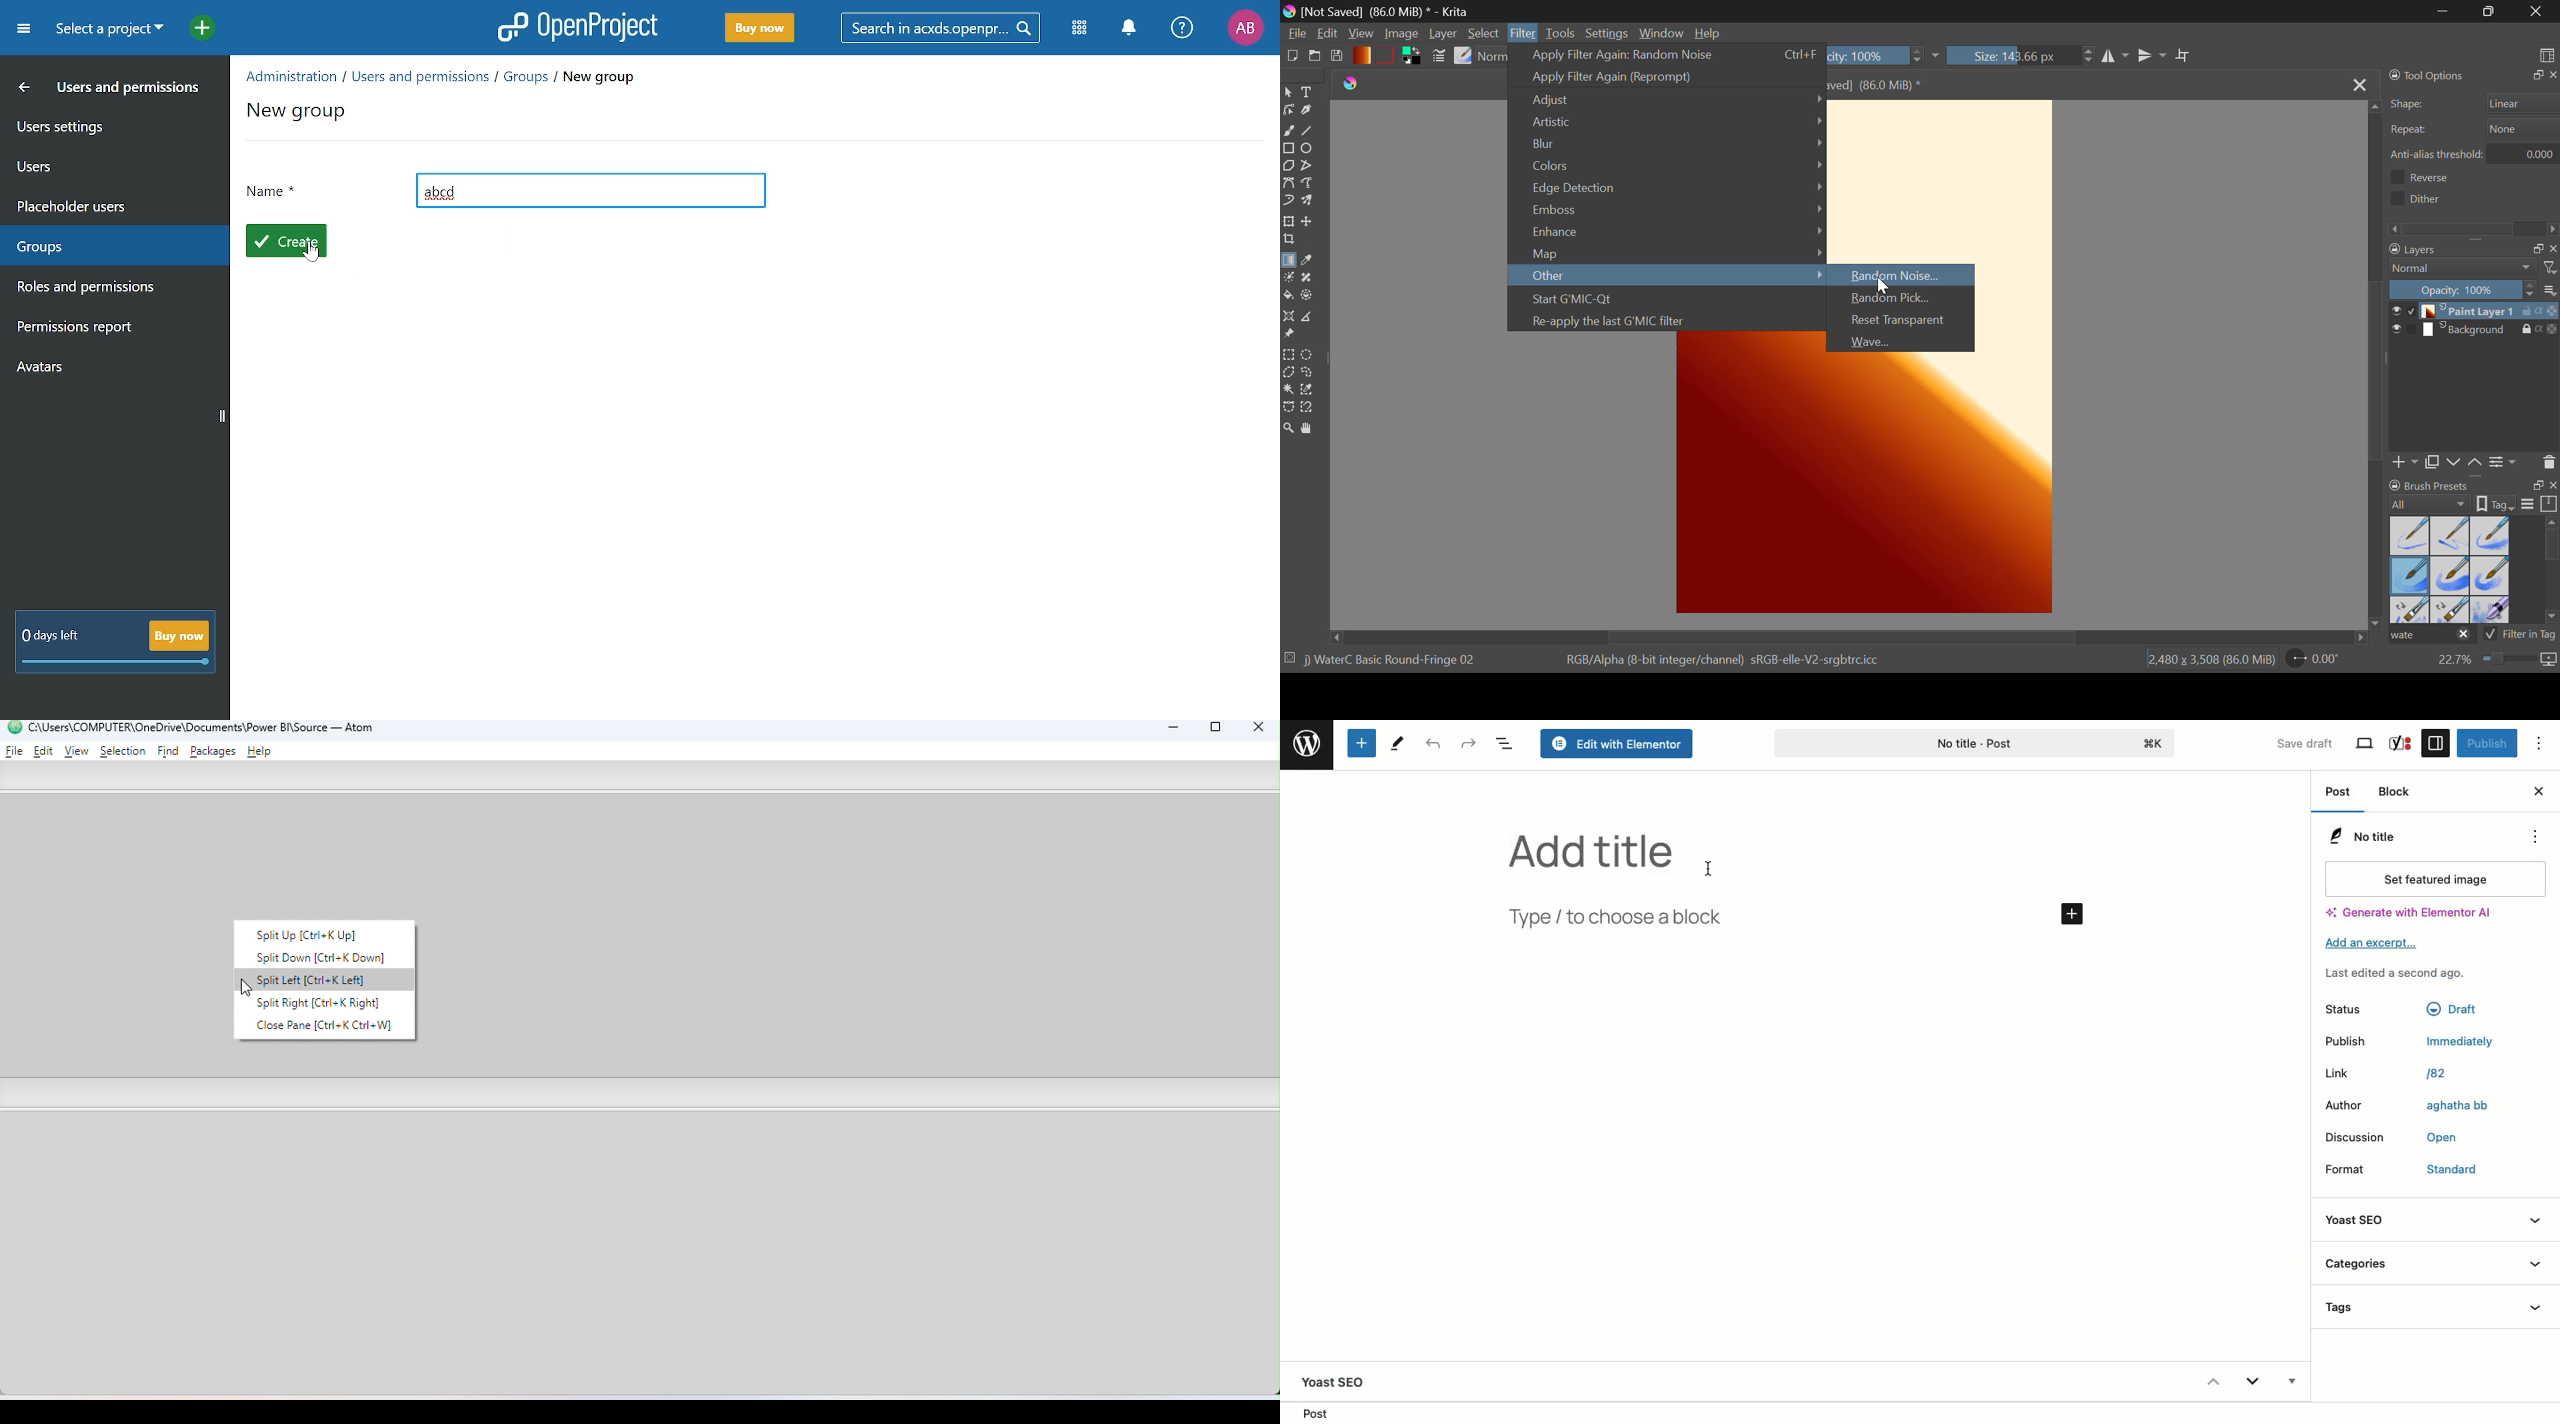 The image size is (2576, 1428). What do you see at coordinates (2463, 289) in the screenshot?
I see `opacity scale` at bounding box center [2463, 289].